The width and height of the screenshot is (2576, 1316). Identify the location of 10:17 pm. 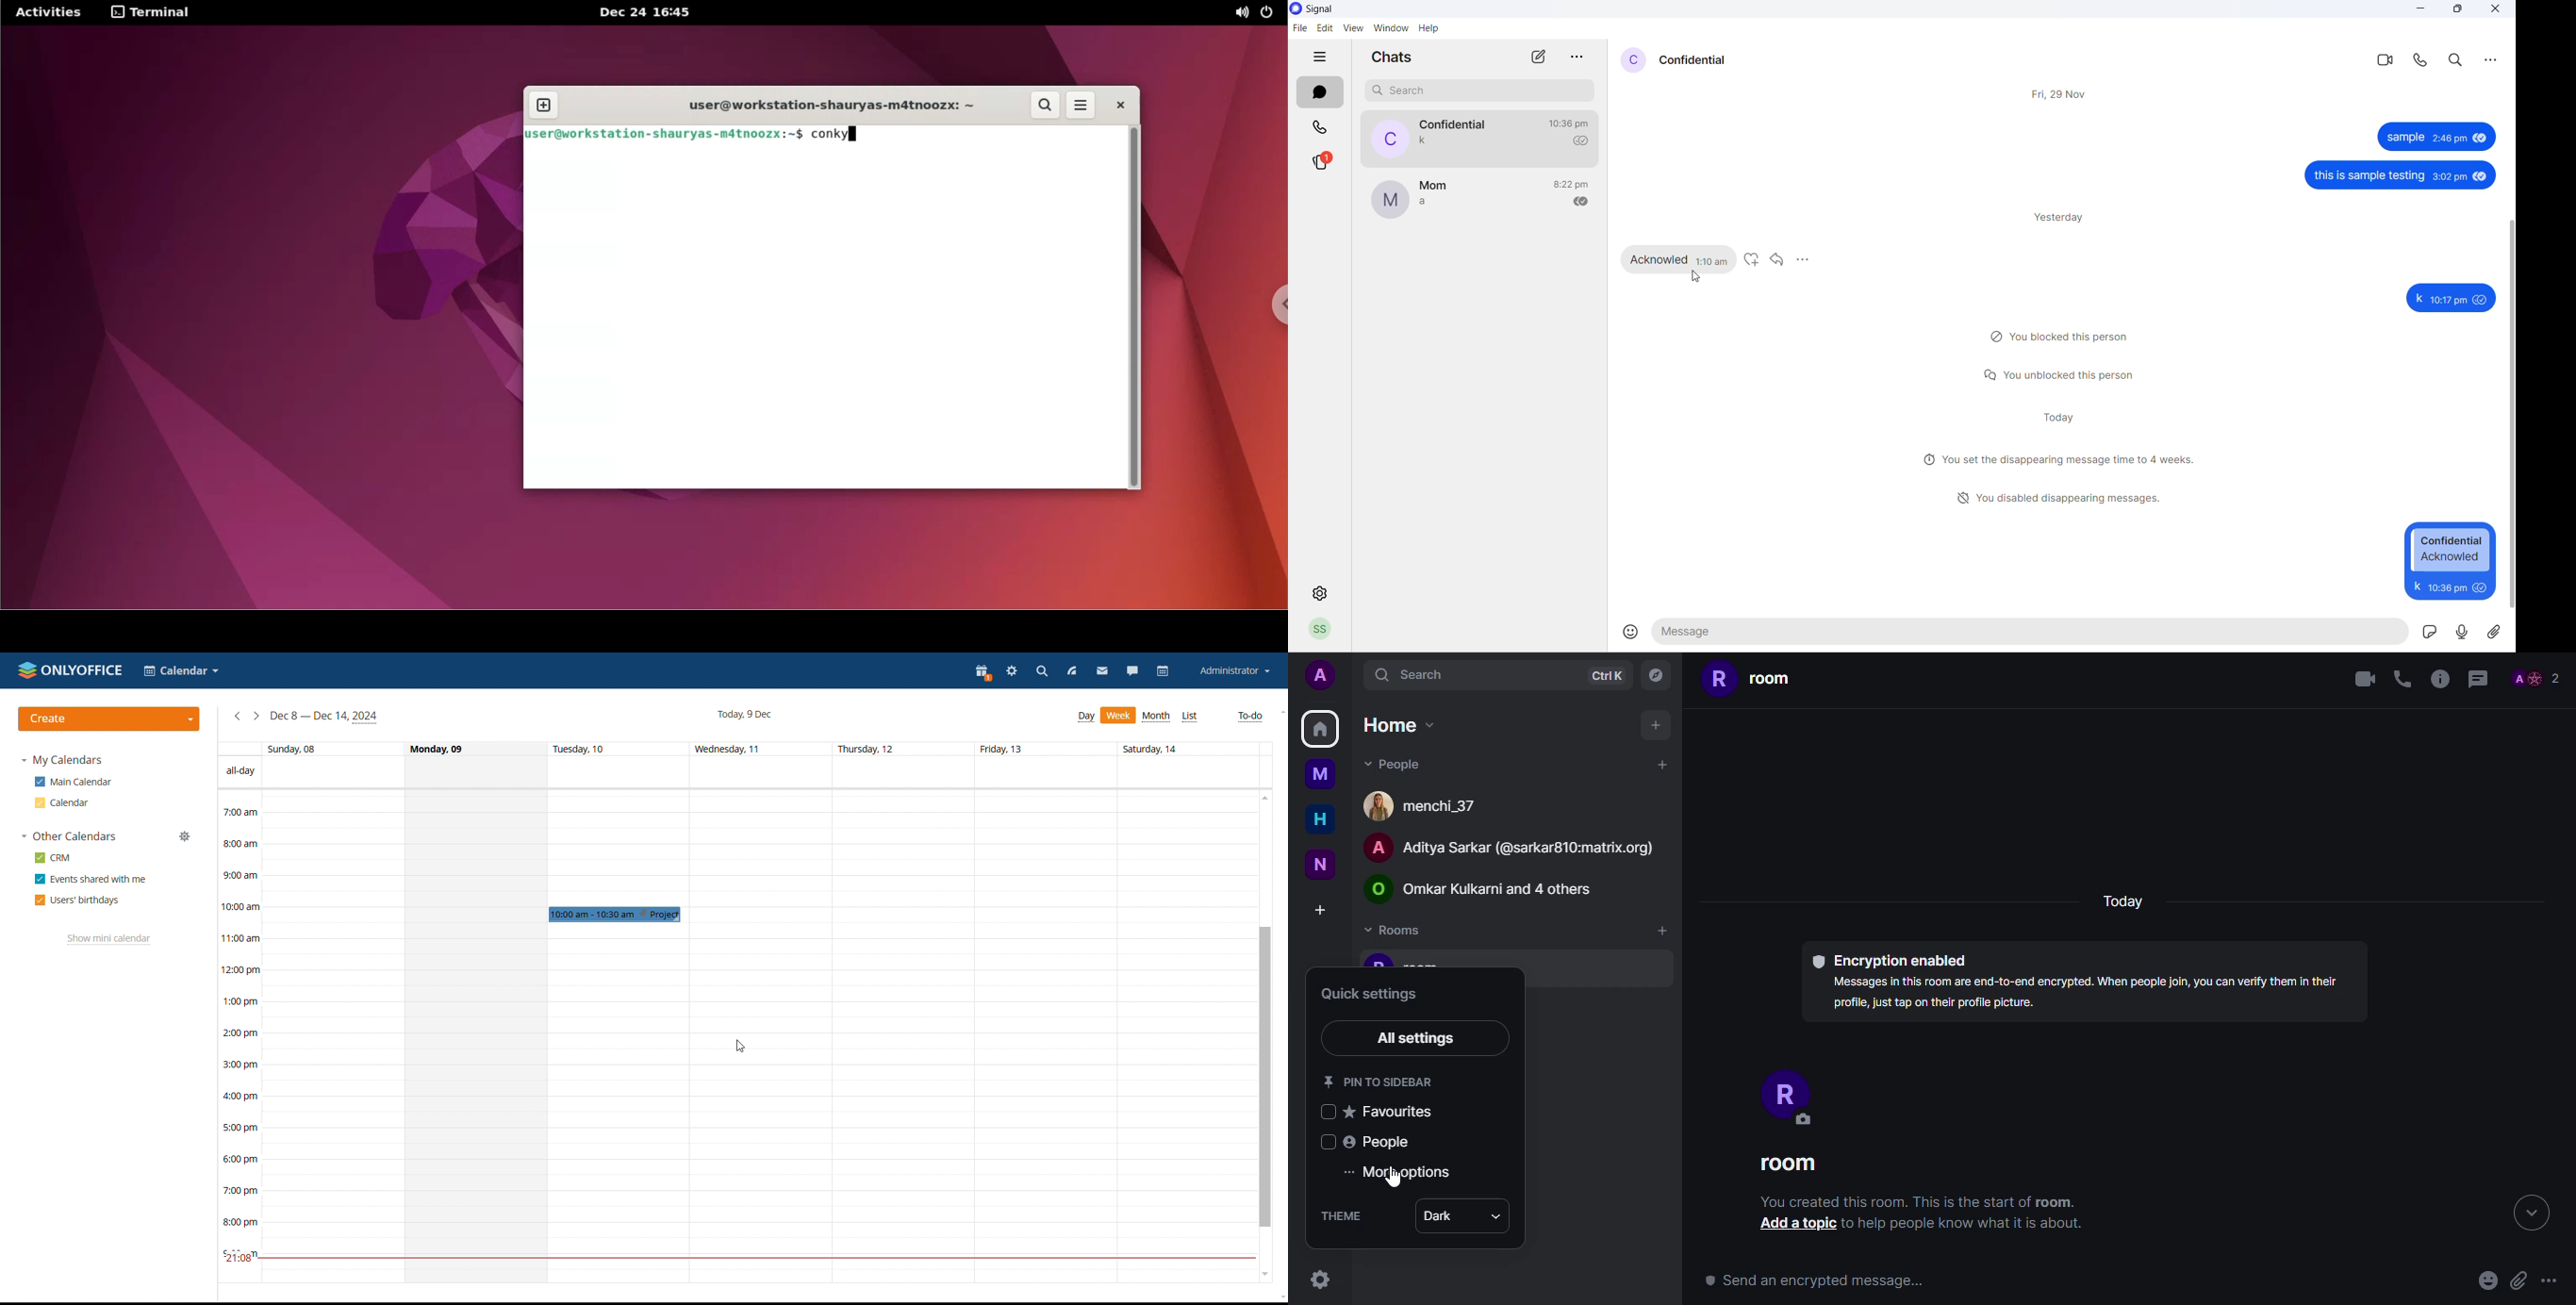
(2450, 587).